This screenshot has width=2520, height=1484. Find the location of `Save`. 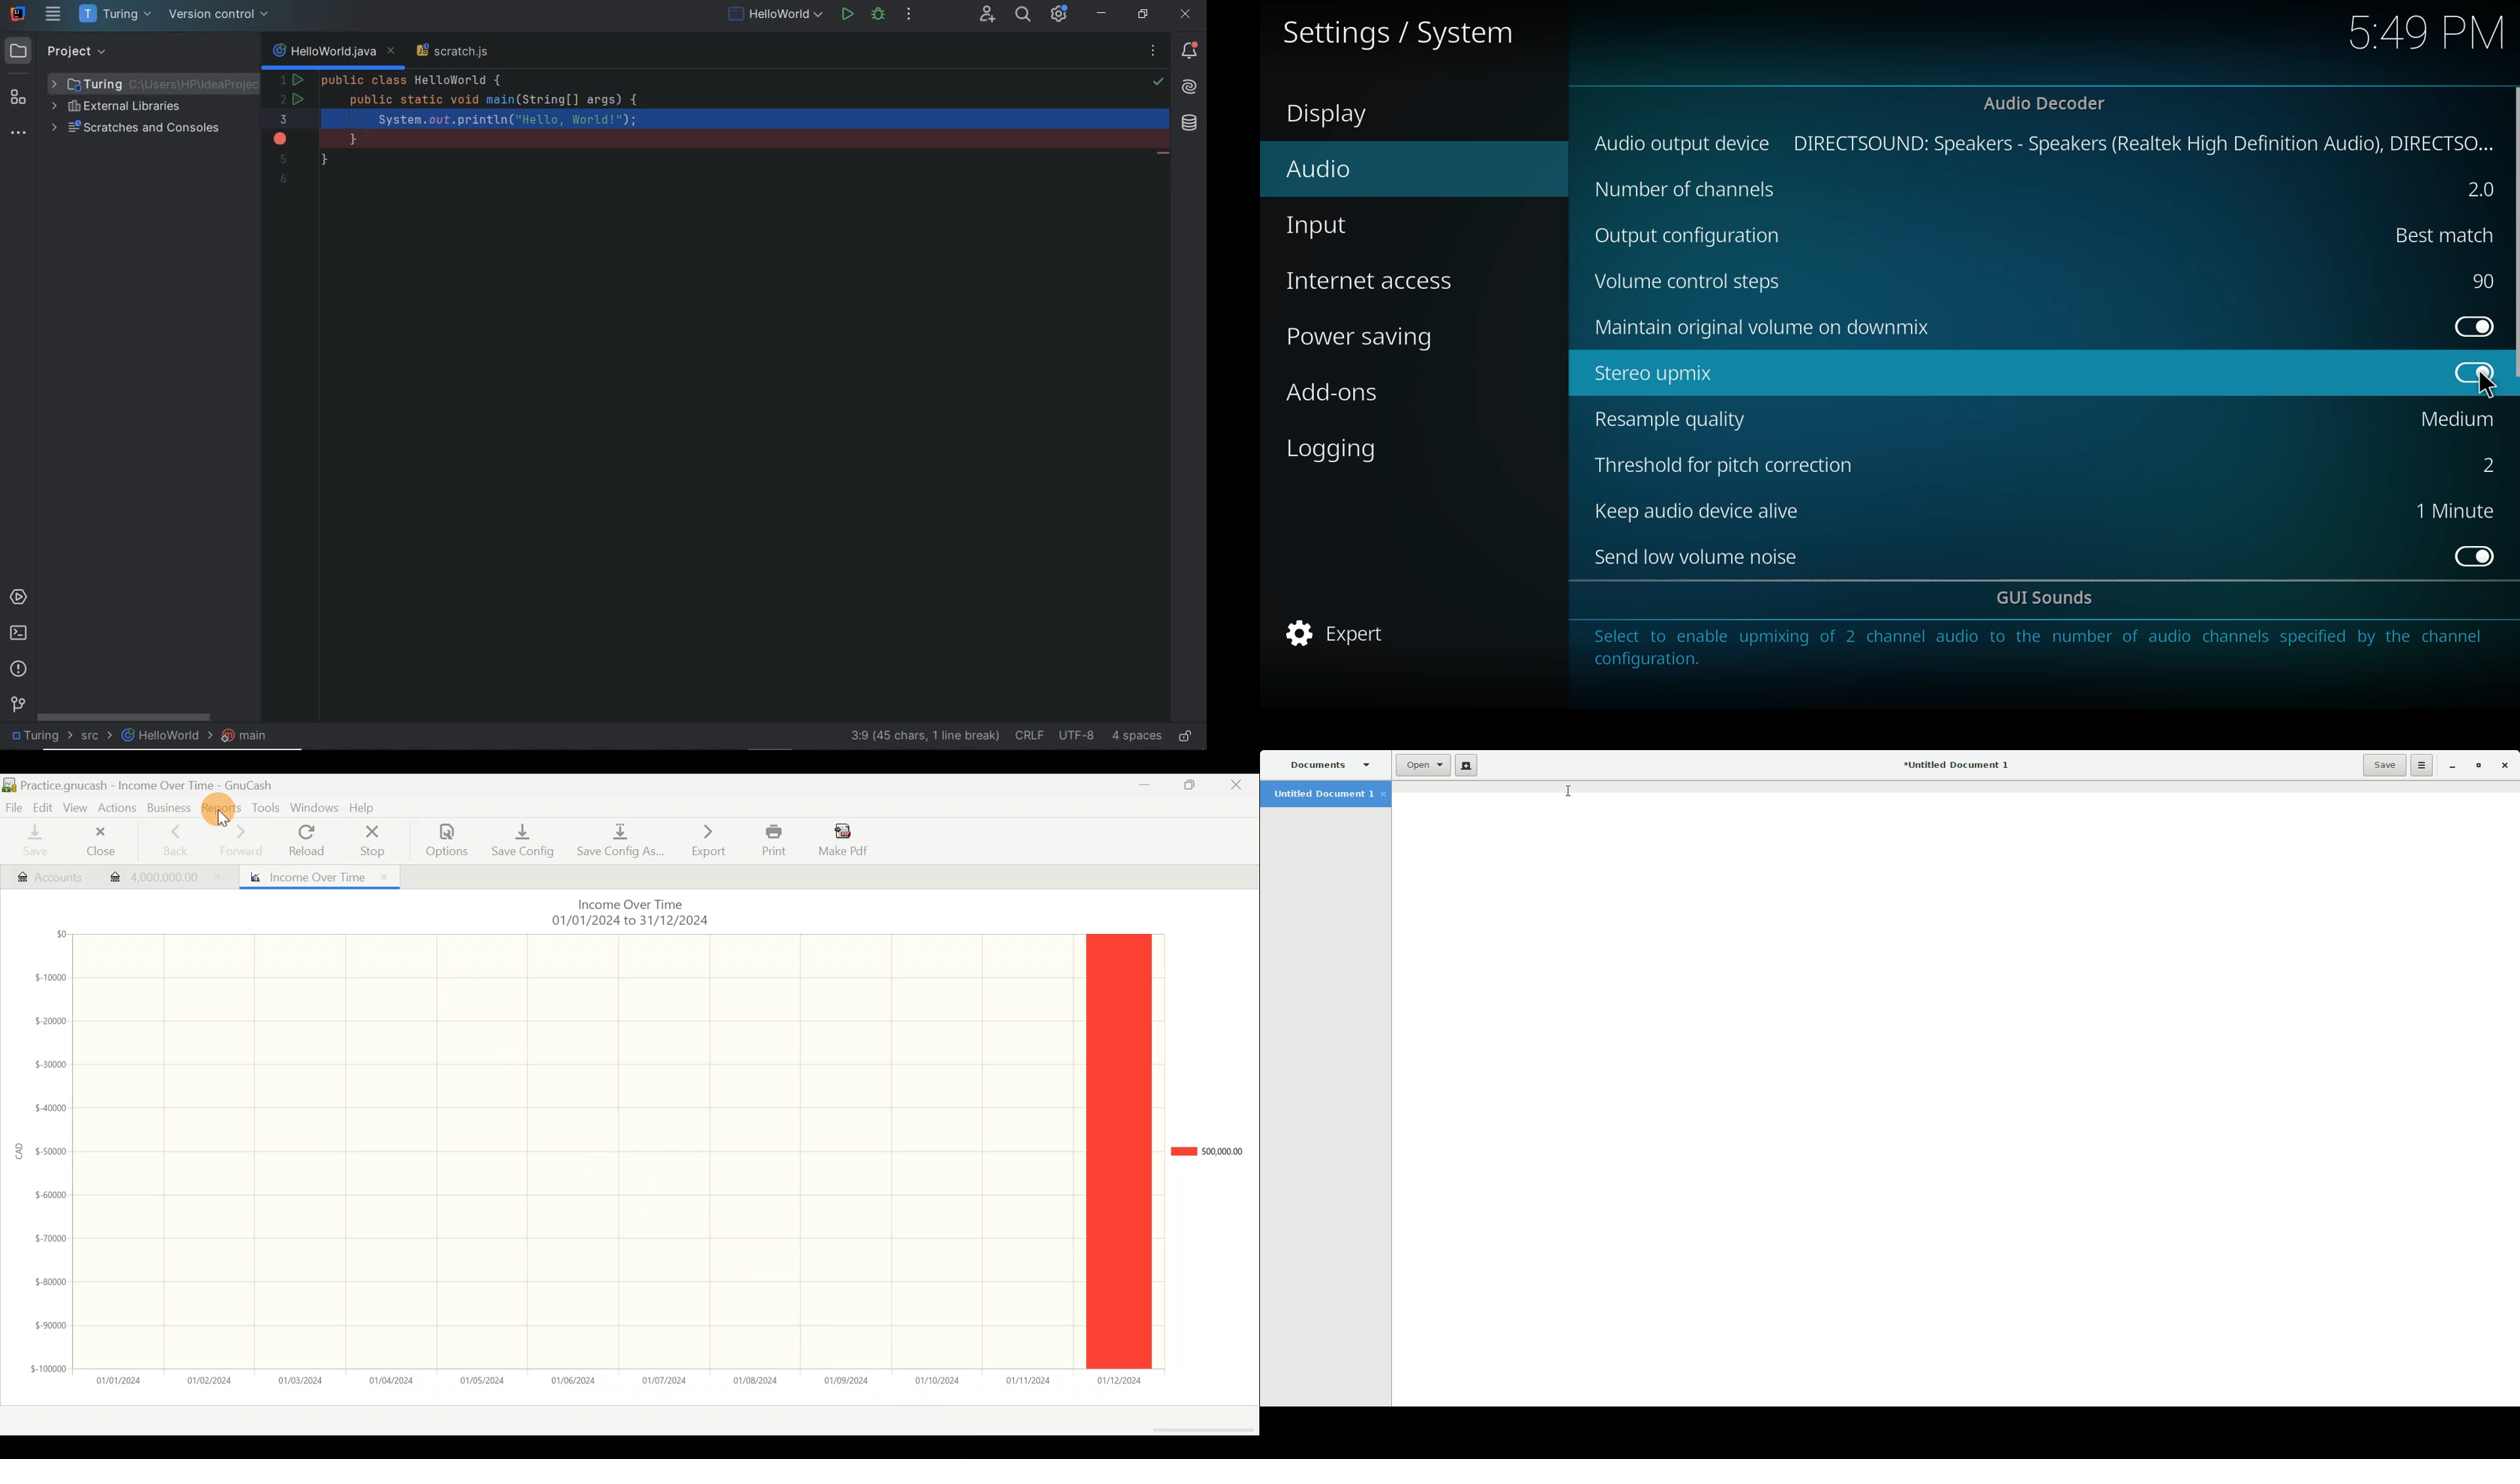

Save is located at coordinates (35, 842).